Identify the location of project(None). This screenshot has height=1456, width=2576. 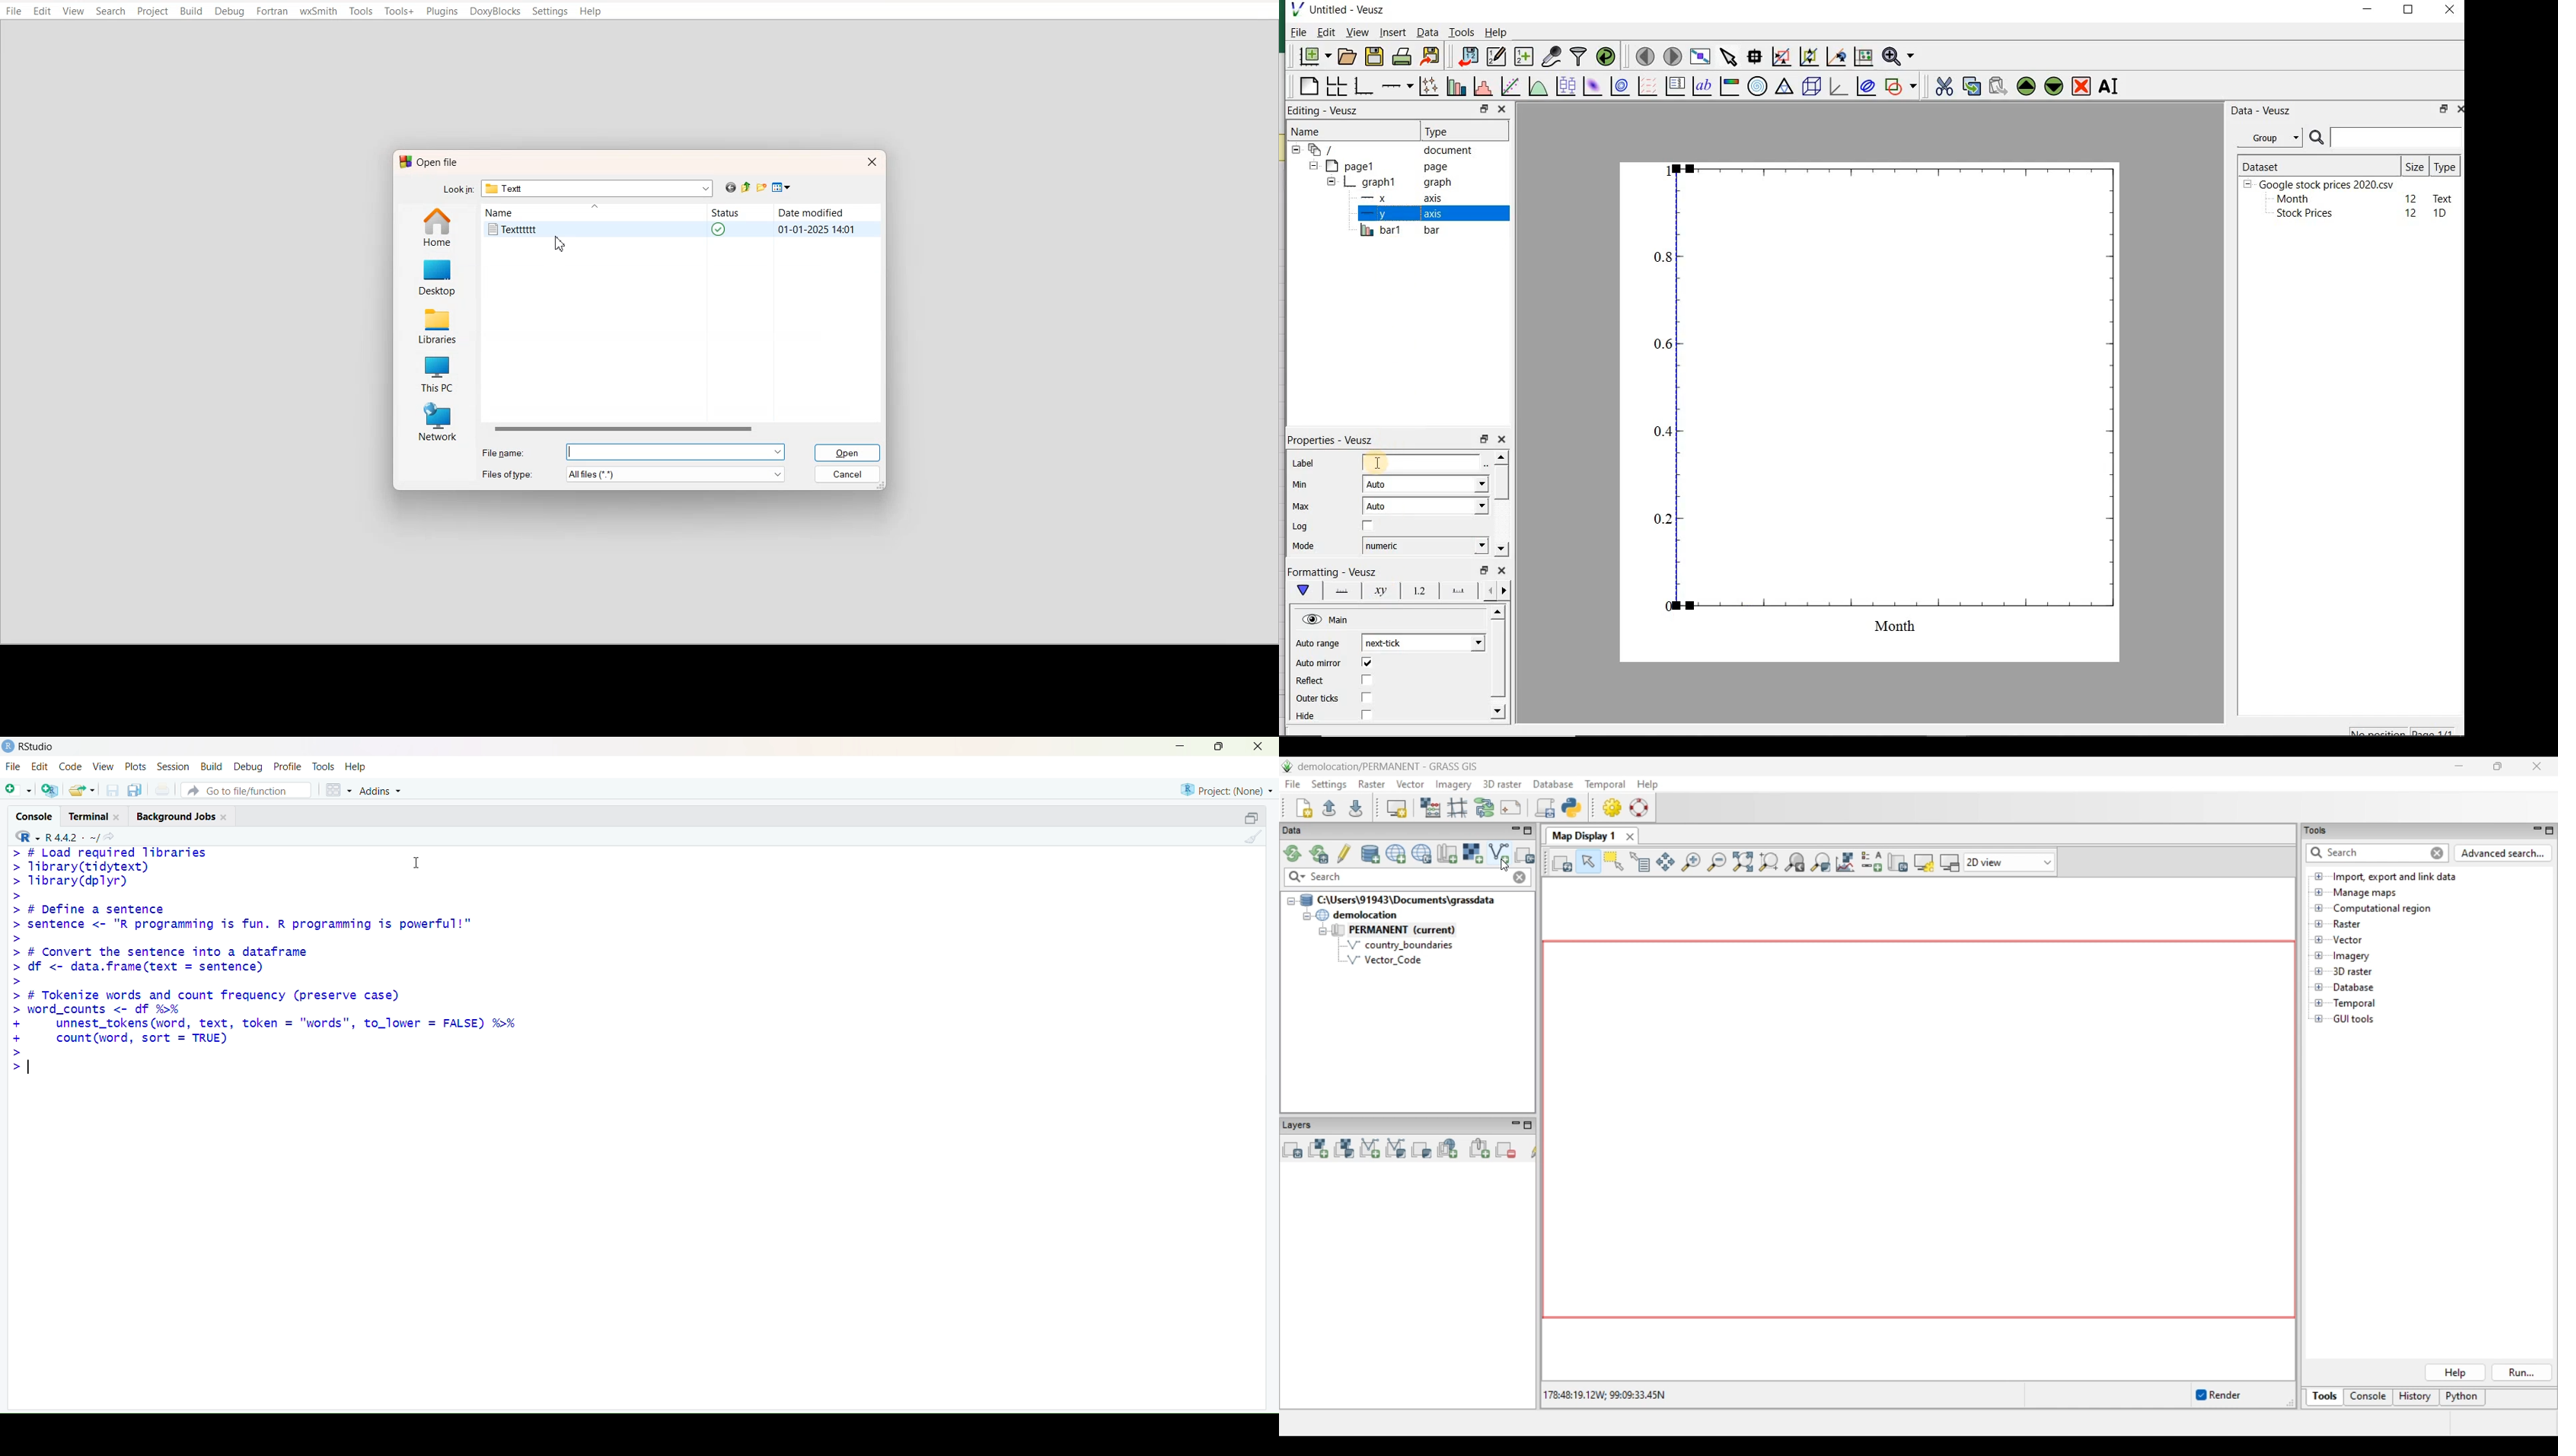
(1224, 789).